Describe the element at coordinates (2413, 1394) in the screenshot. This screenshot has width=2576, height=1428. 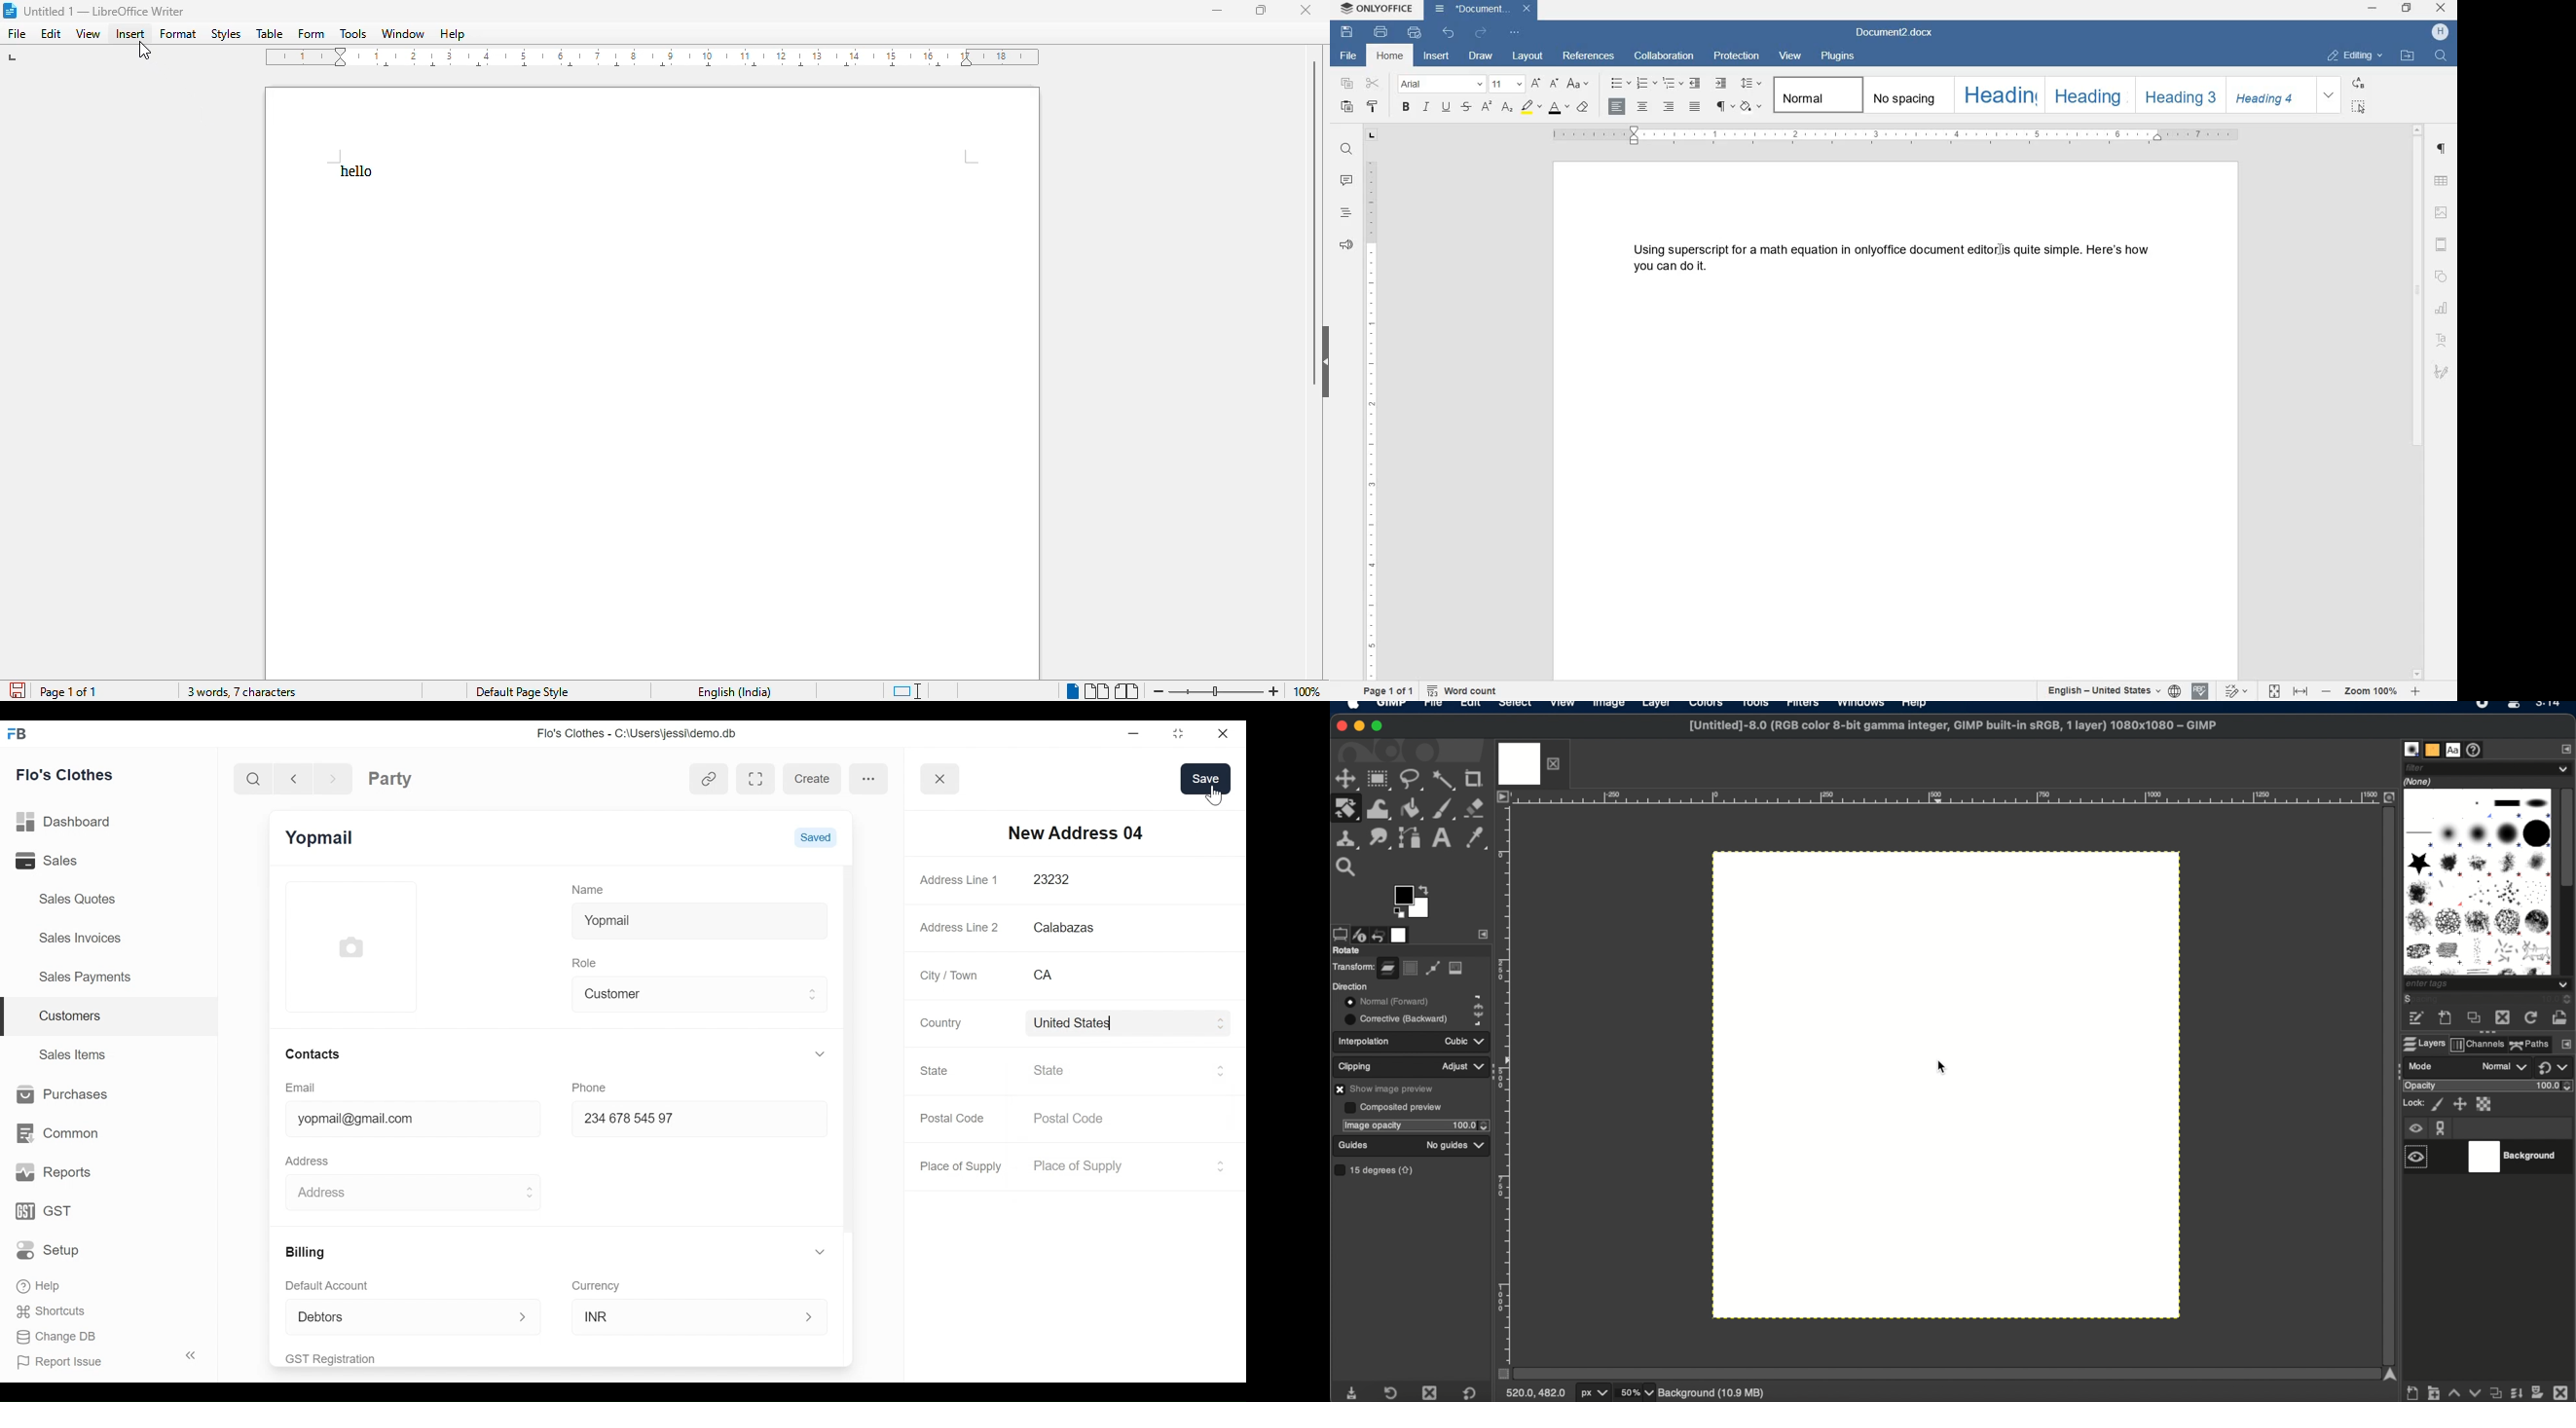
I see `create new layer` at that location.